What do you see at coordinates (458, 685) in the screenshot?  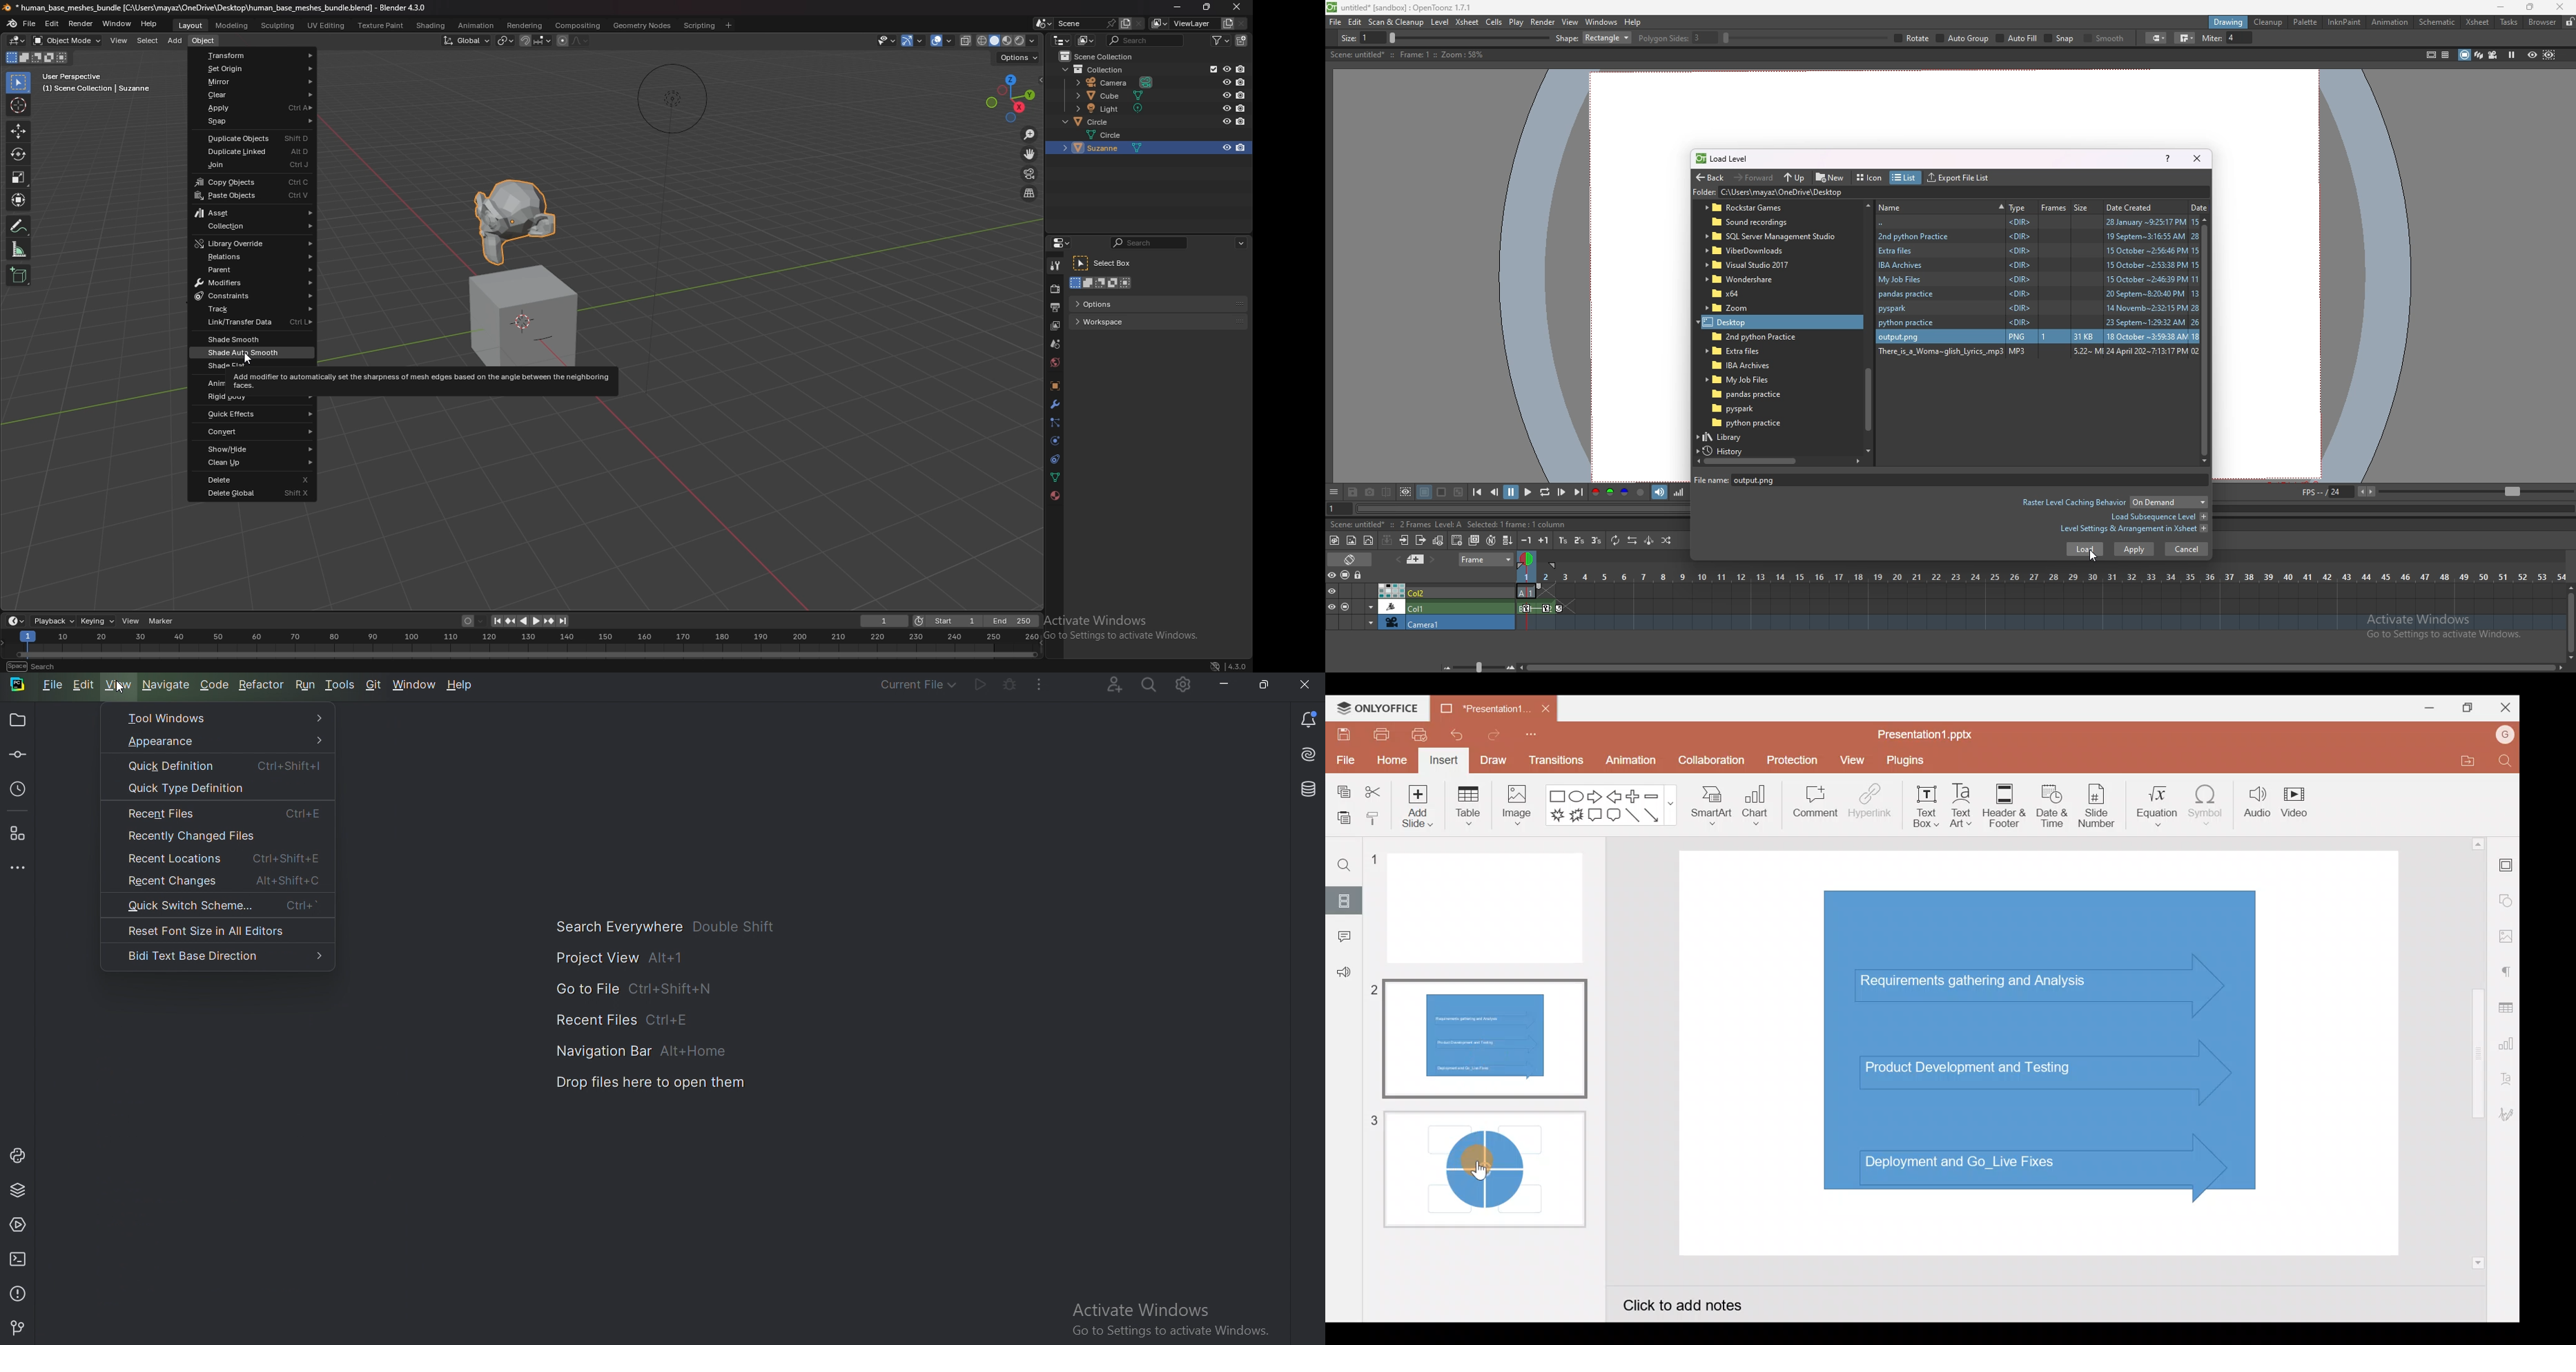 I see `Help` at bounding box center [458, 685].